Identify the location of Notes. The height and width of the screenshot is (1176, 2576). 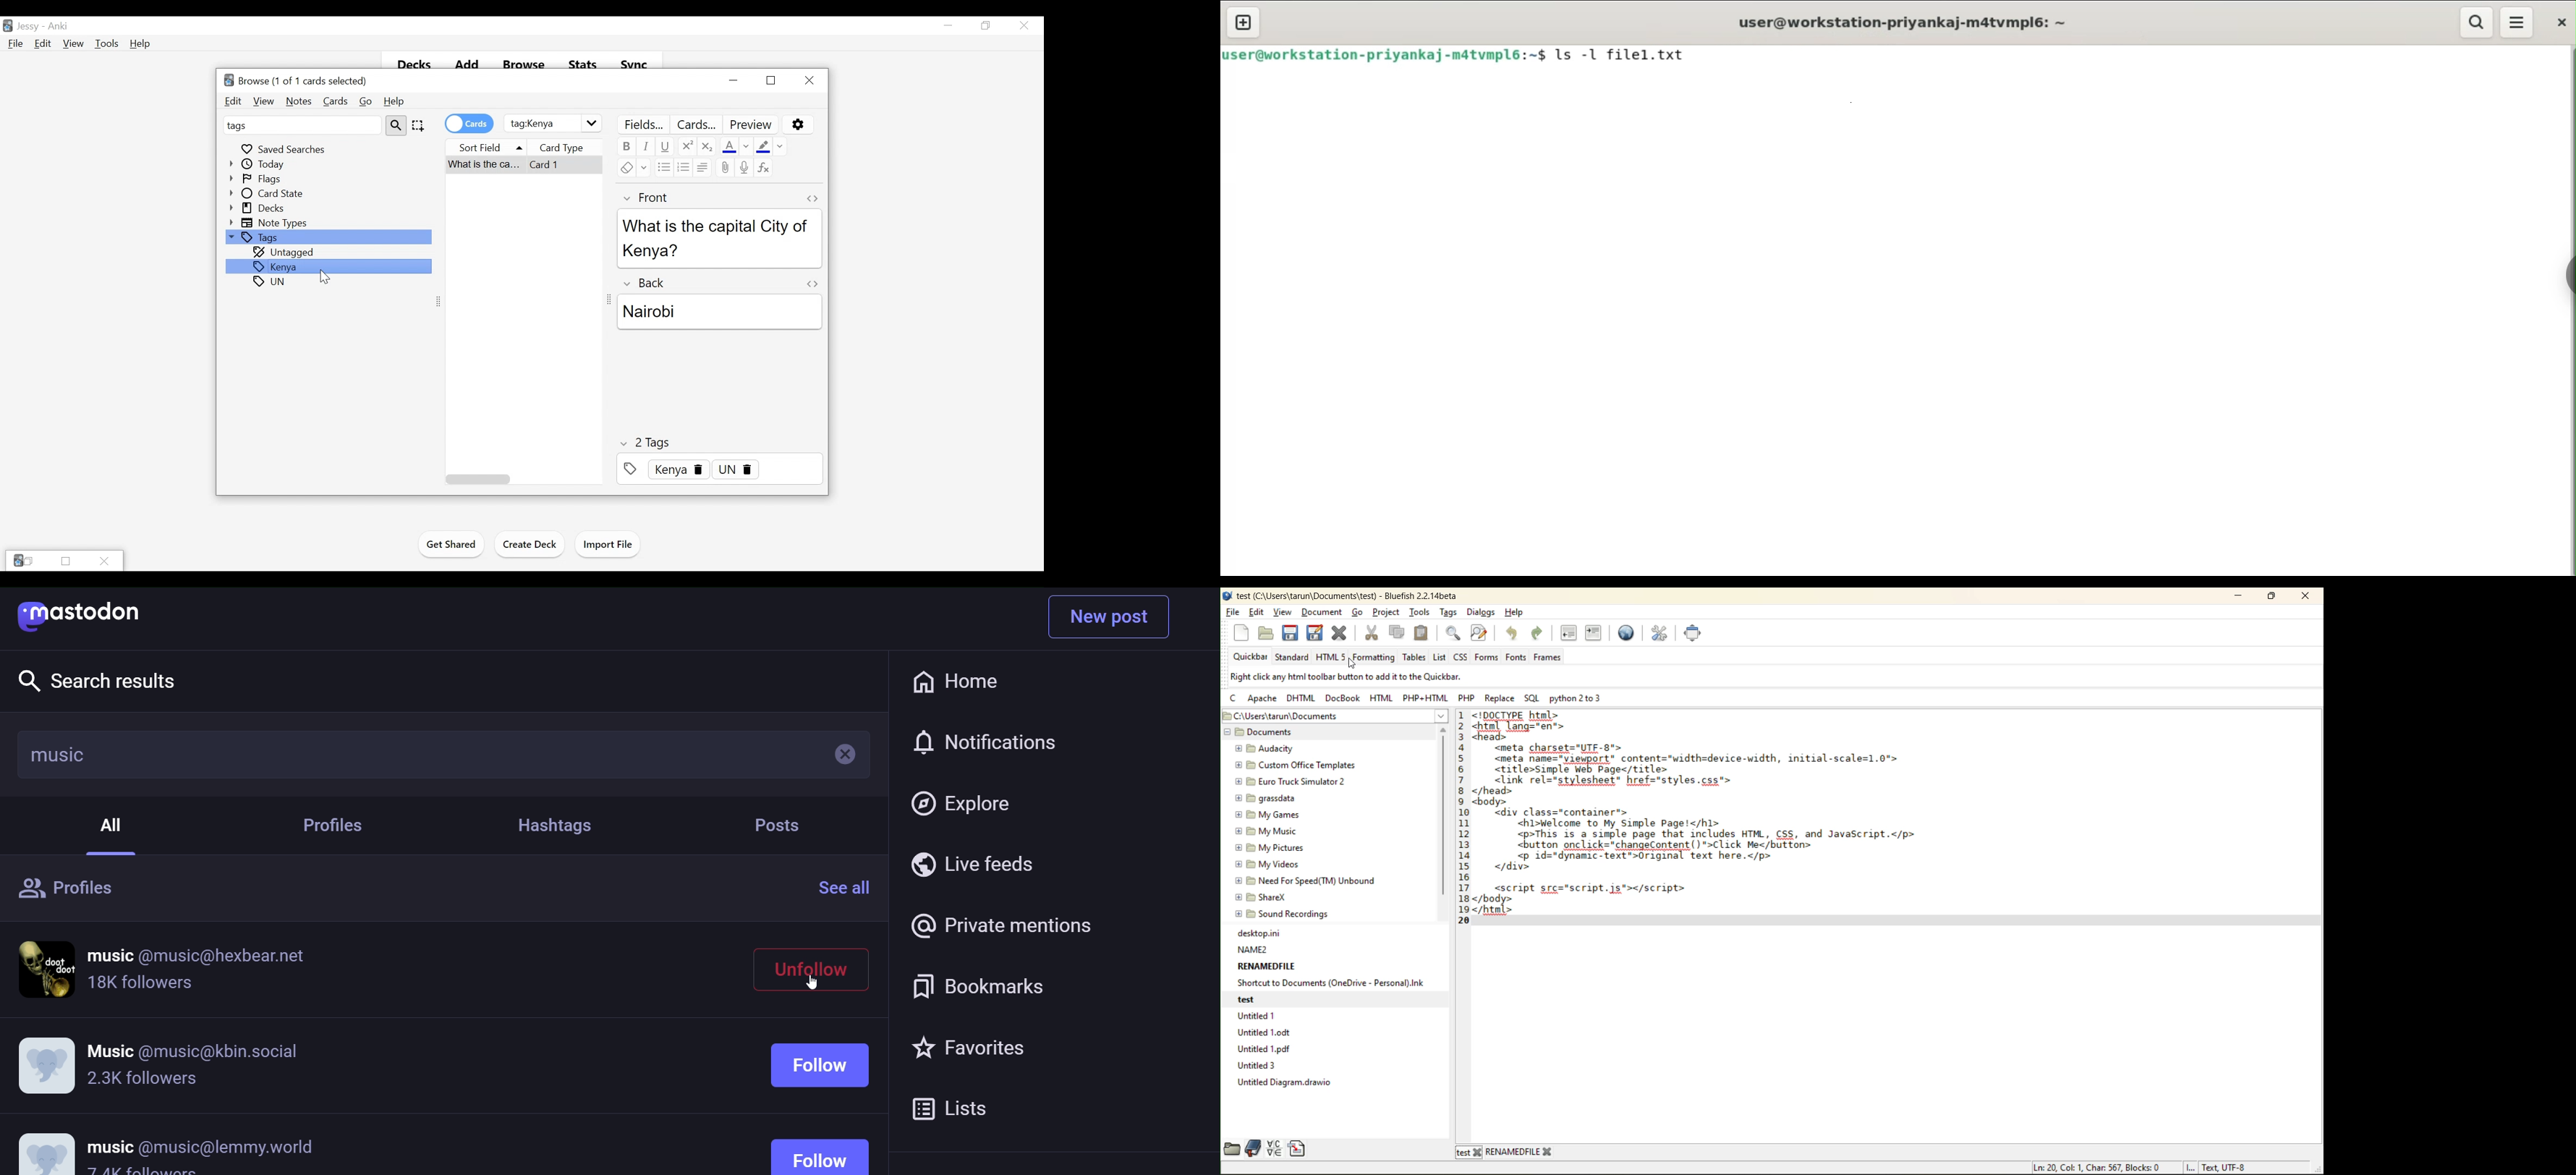
(298, 102).